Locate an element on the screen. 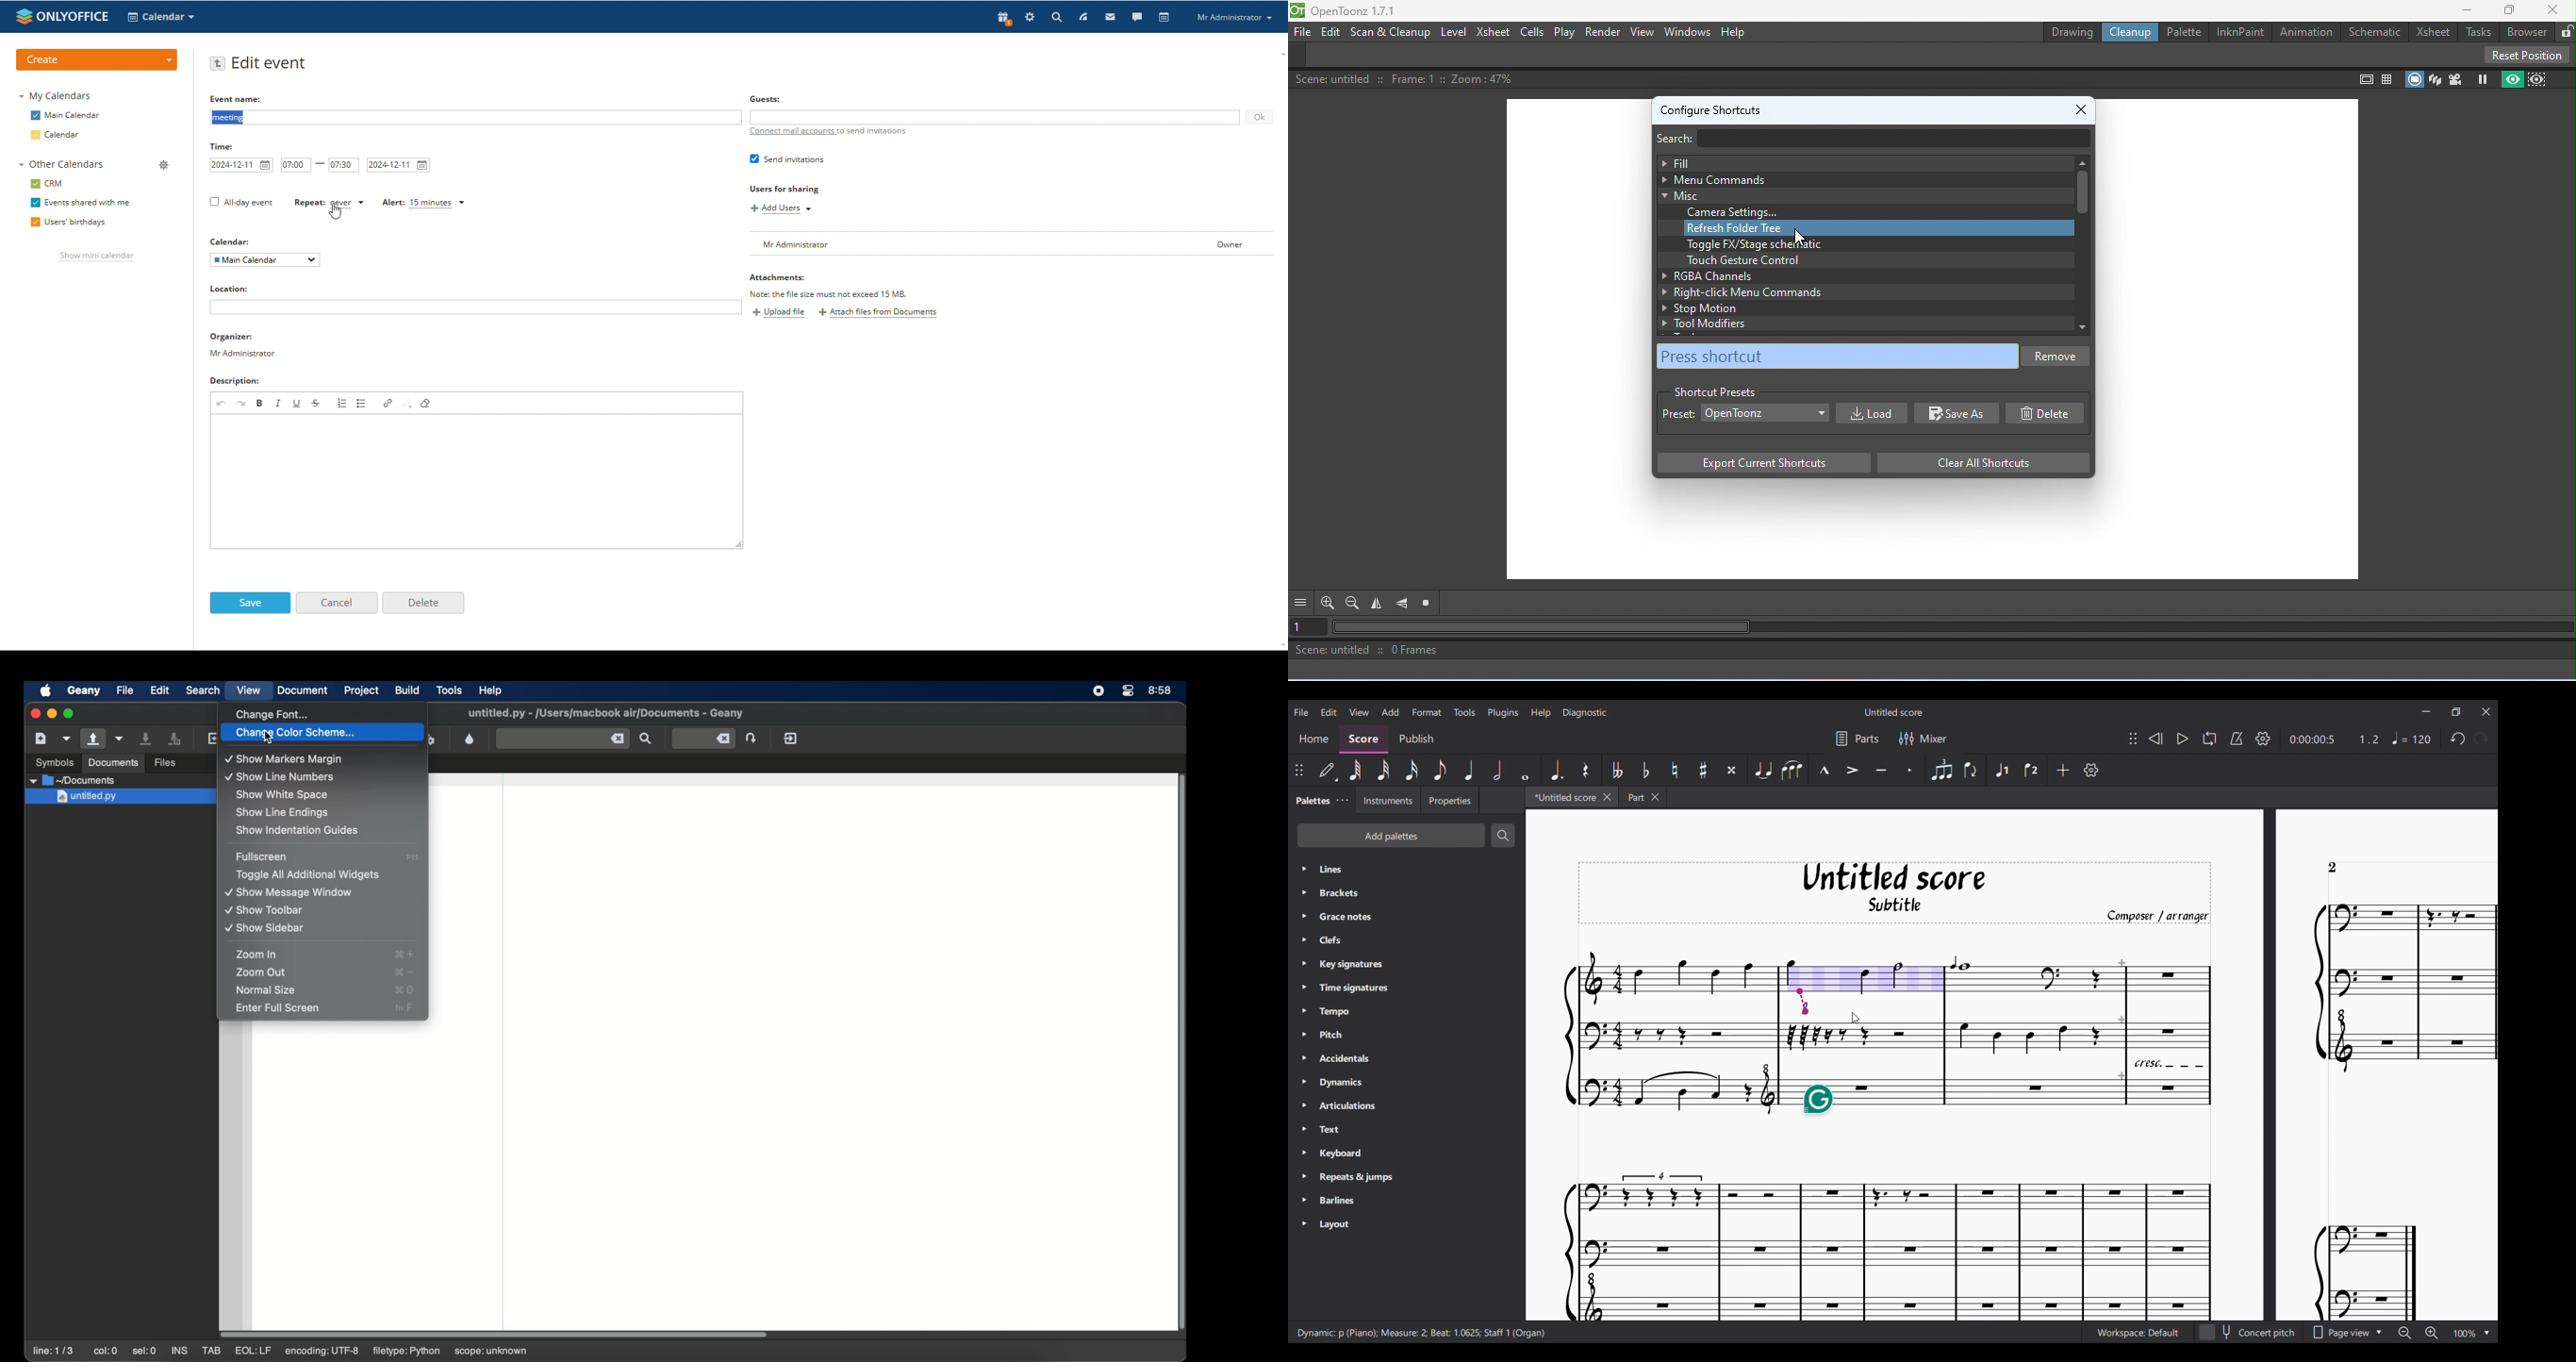 This screenshot has width=2576, height=1372. start time is located at coordinates (296, 164).